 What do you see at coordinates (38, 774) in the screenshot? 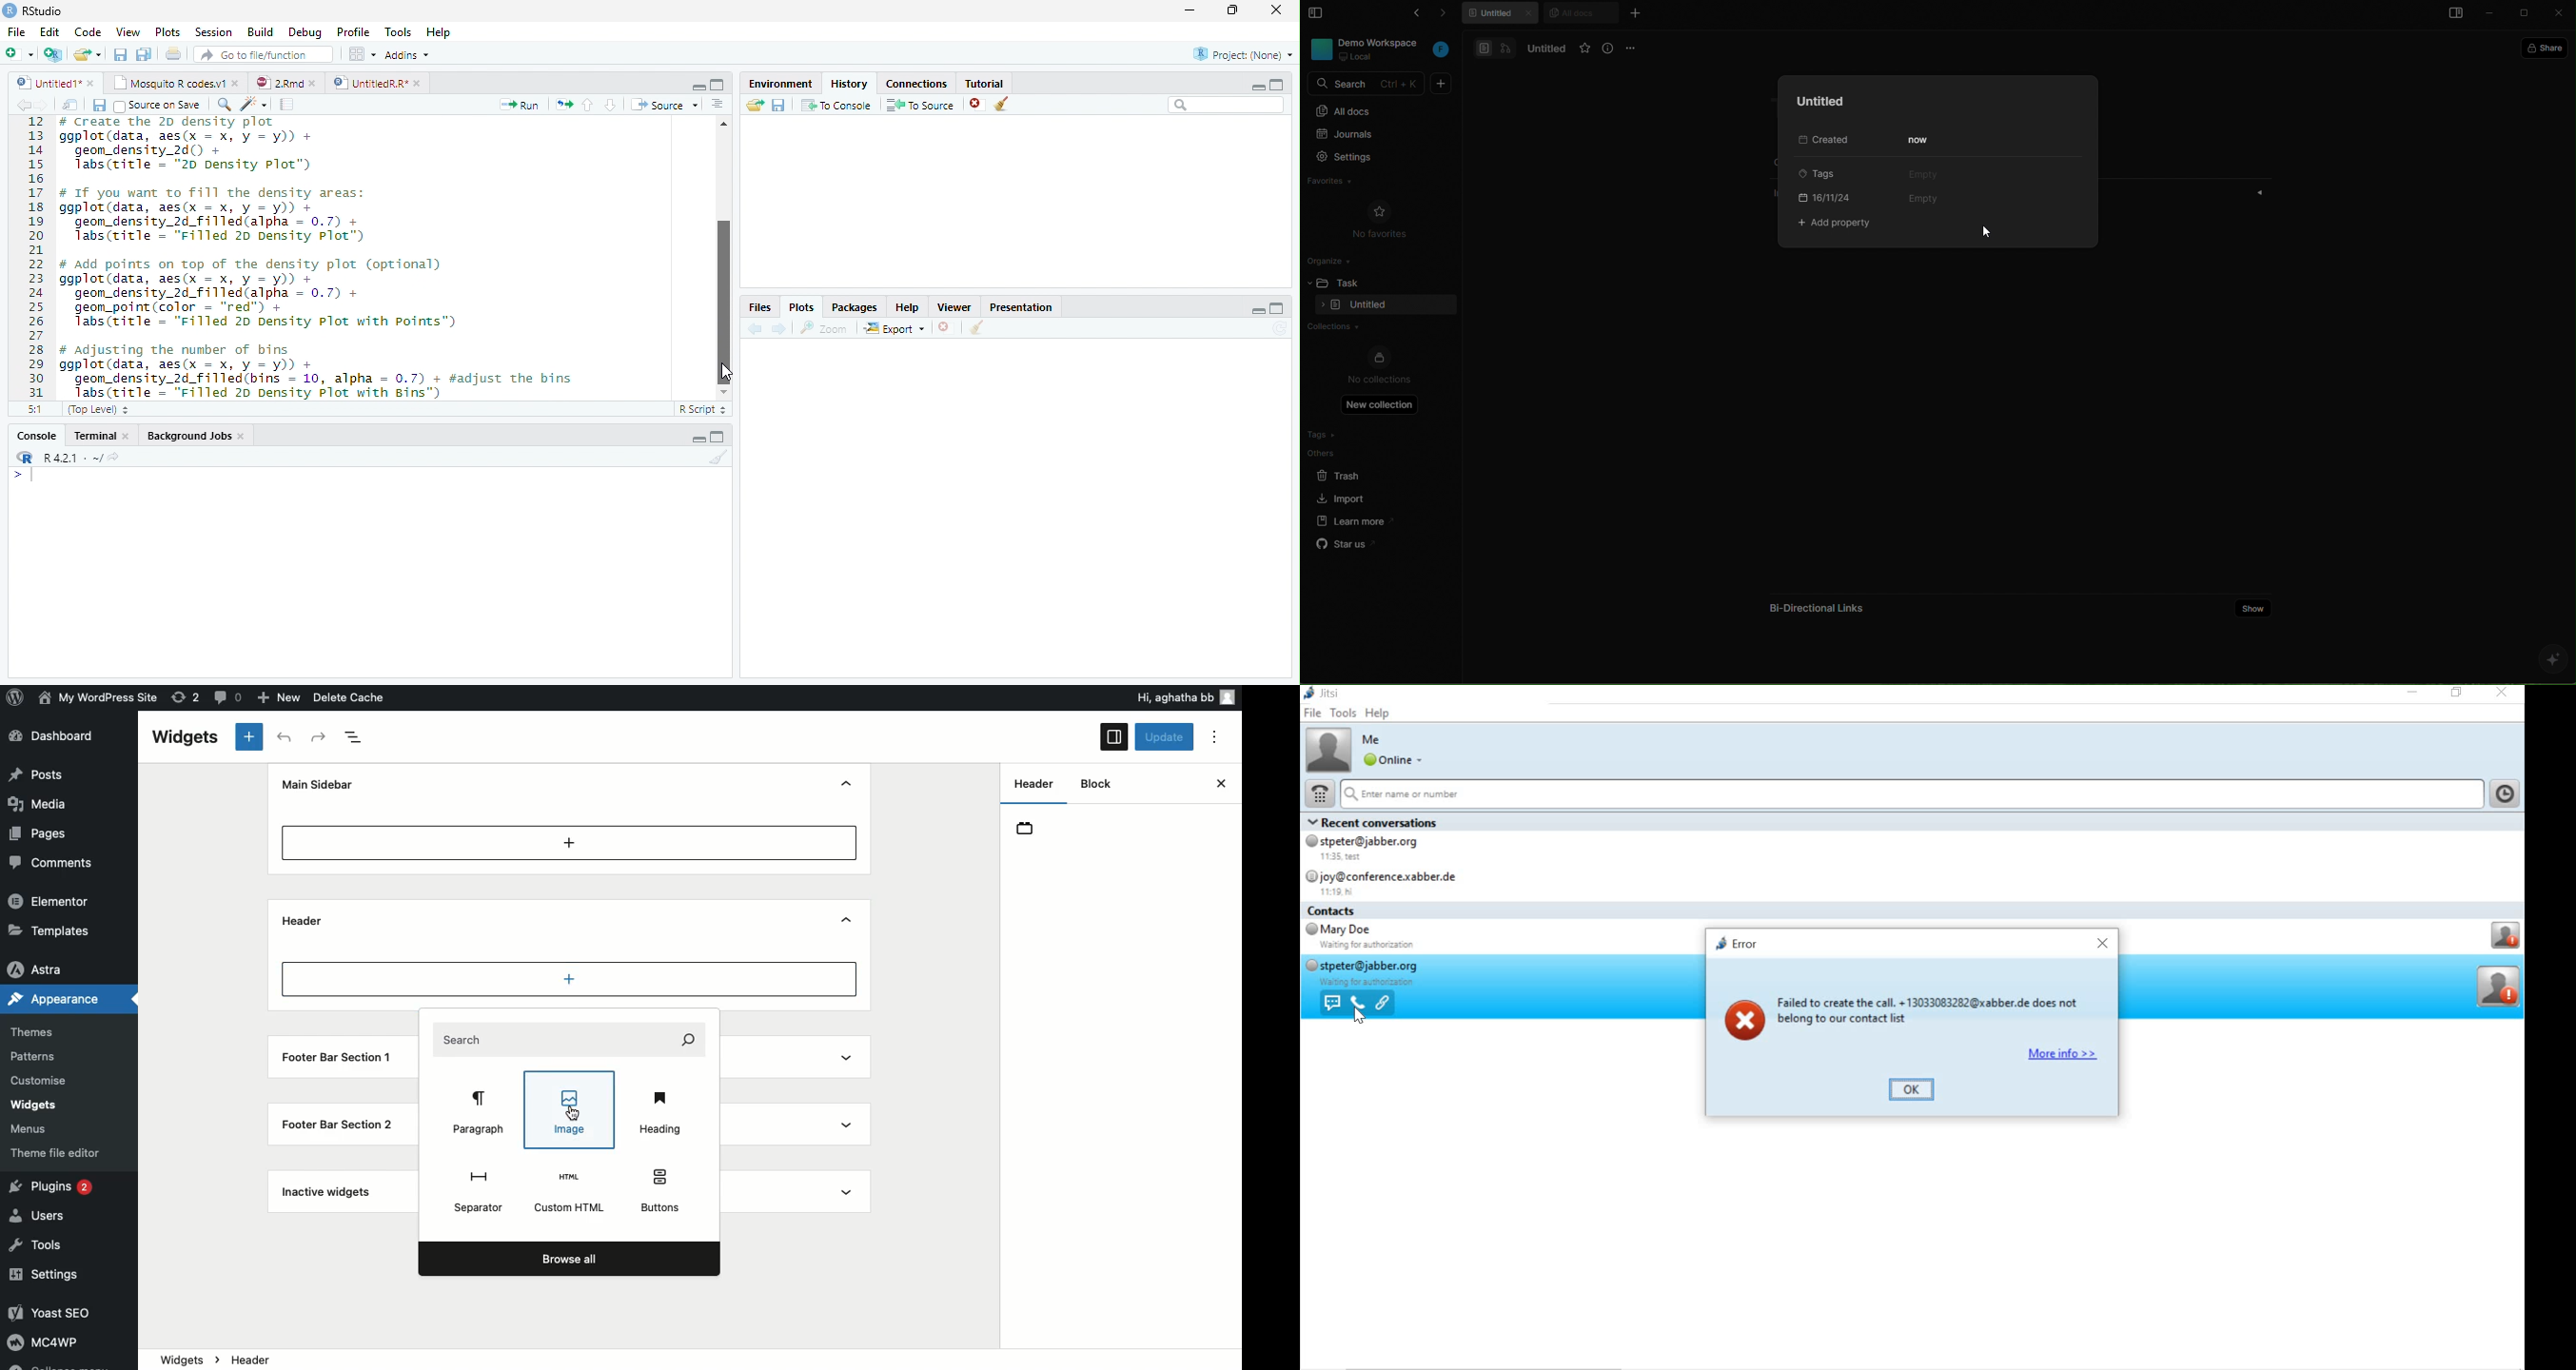
I see `Posts` at bounding box center [38, 774].